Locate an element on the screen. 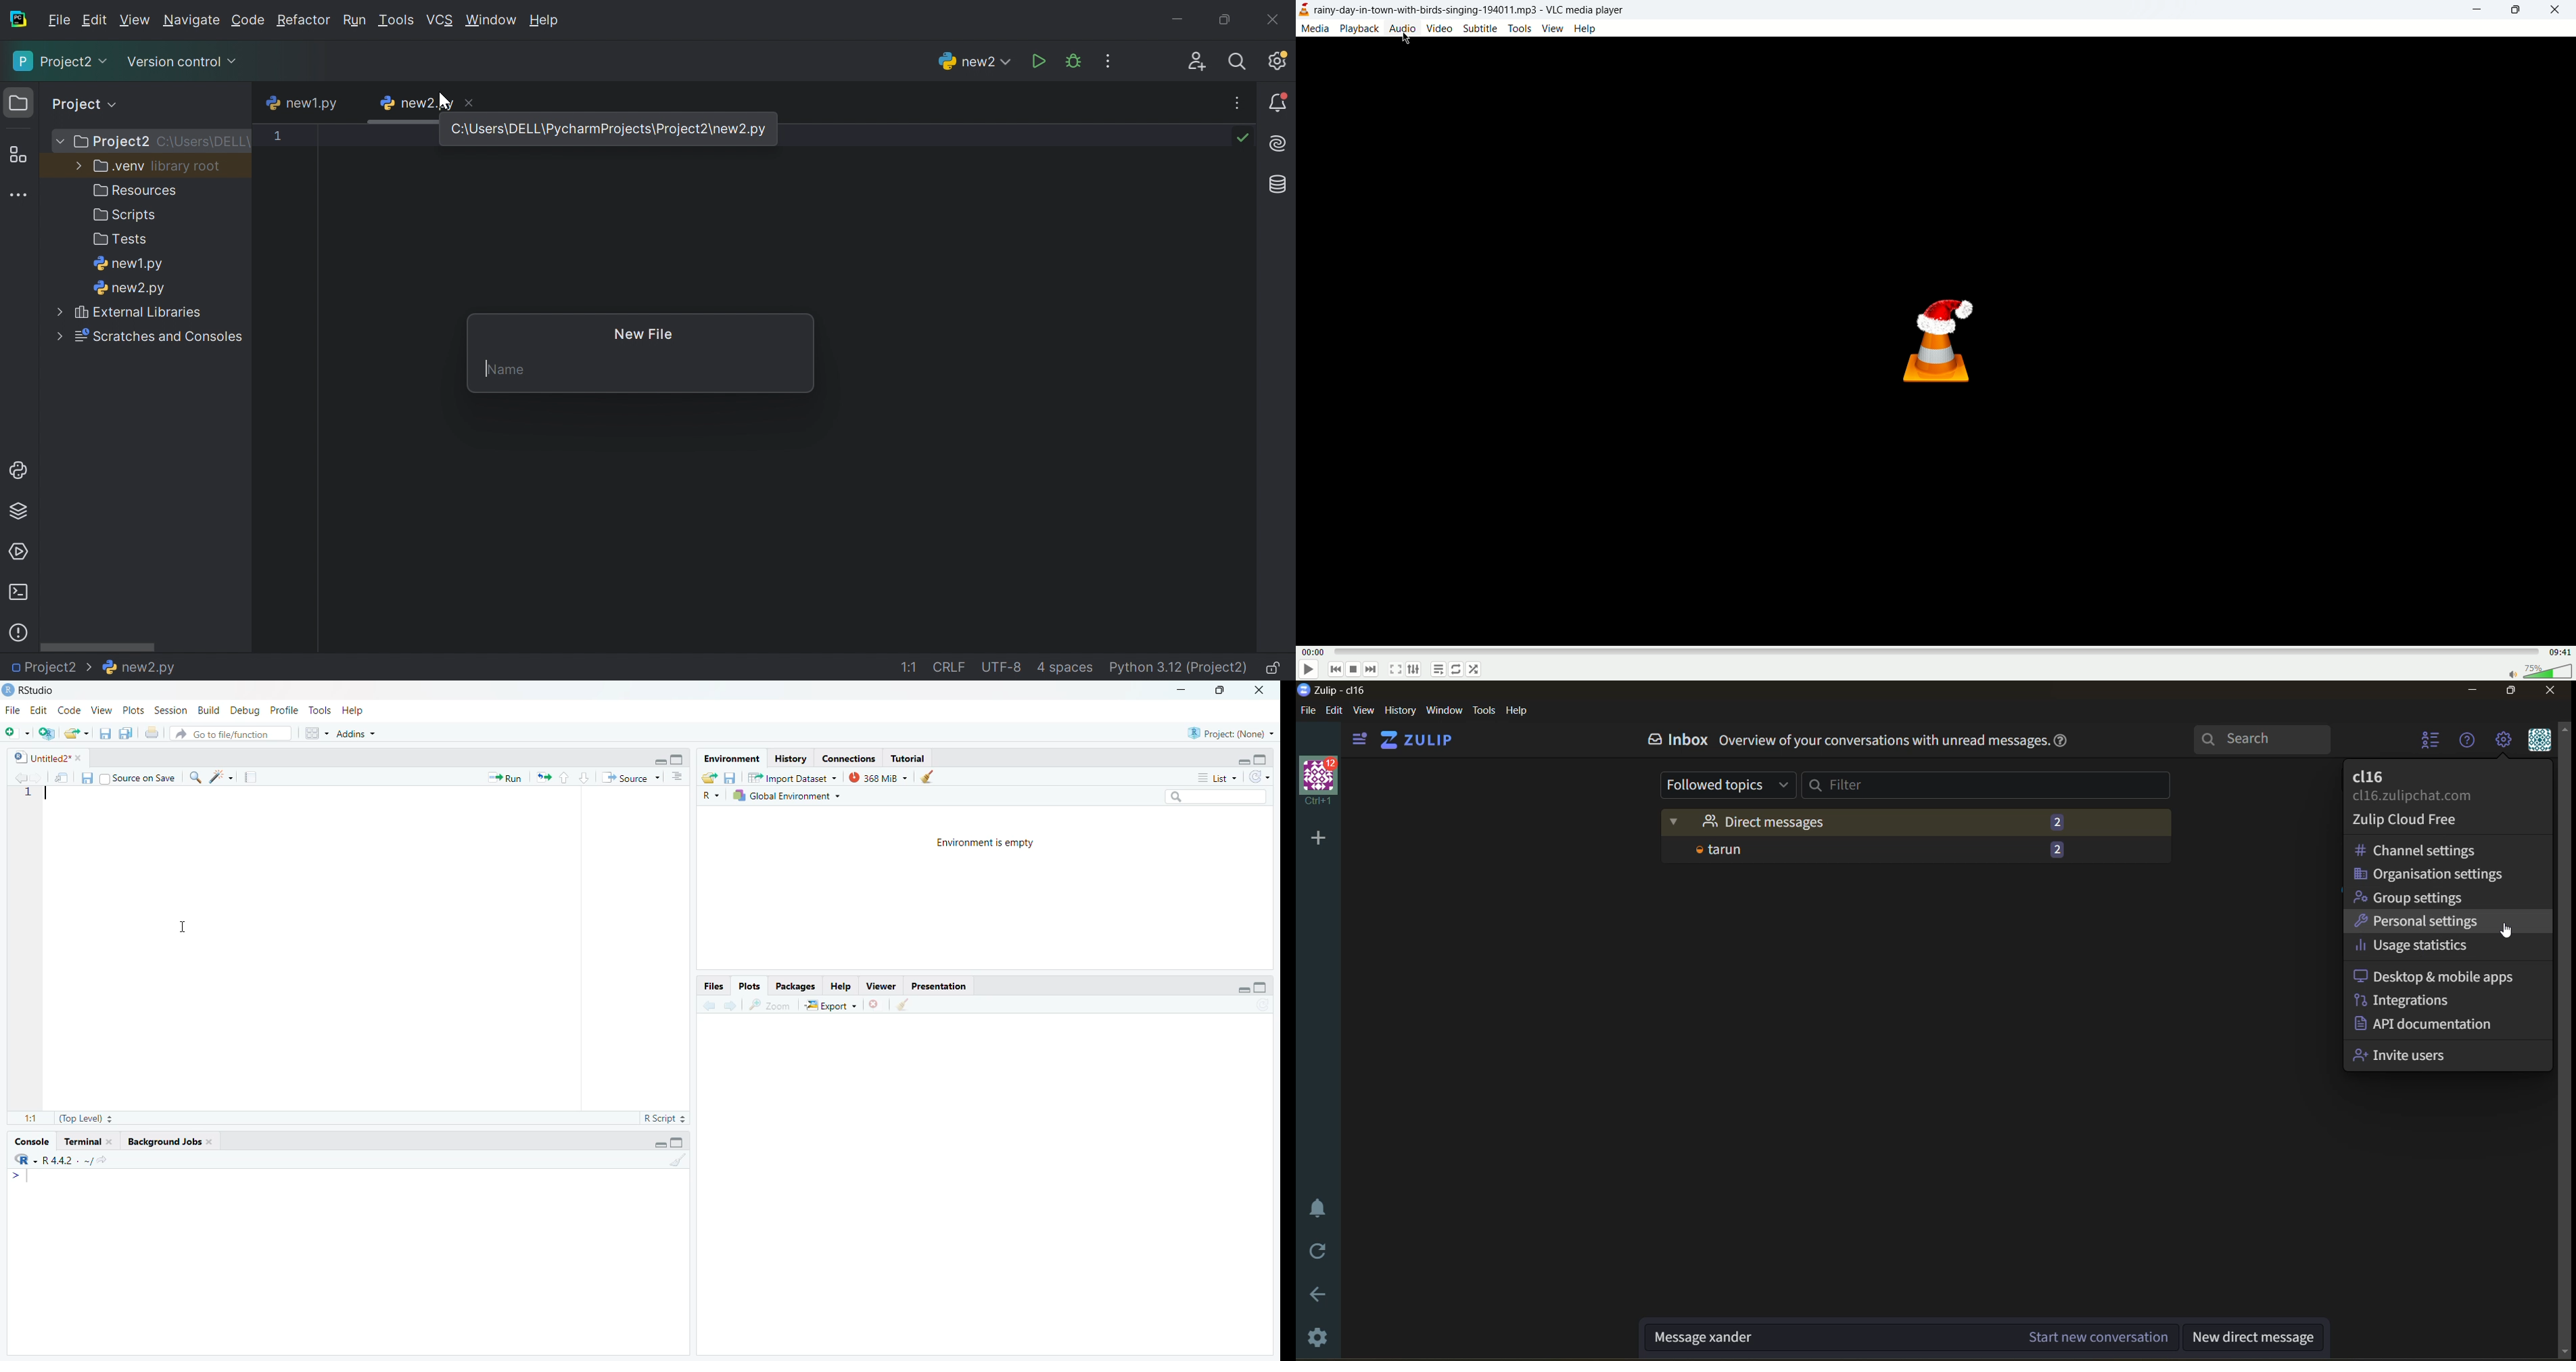 The image size is (2576, 1372). volume bar is located at coordinates (2539, 672).